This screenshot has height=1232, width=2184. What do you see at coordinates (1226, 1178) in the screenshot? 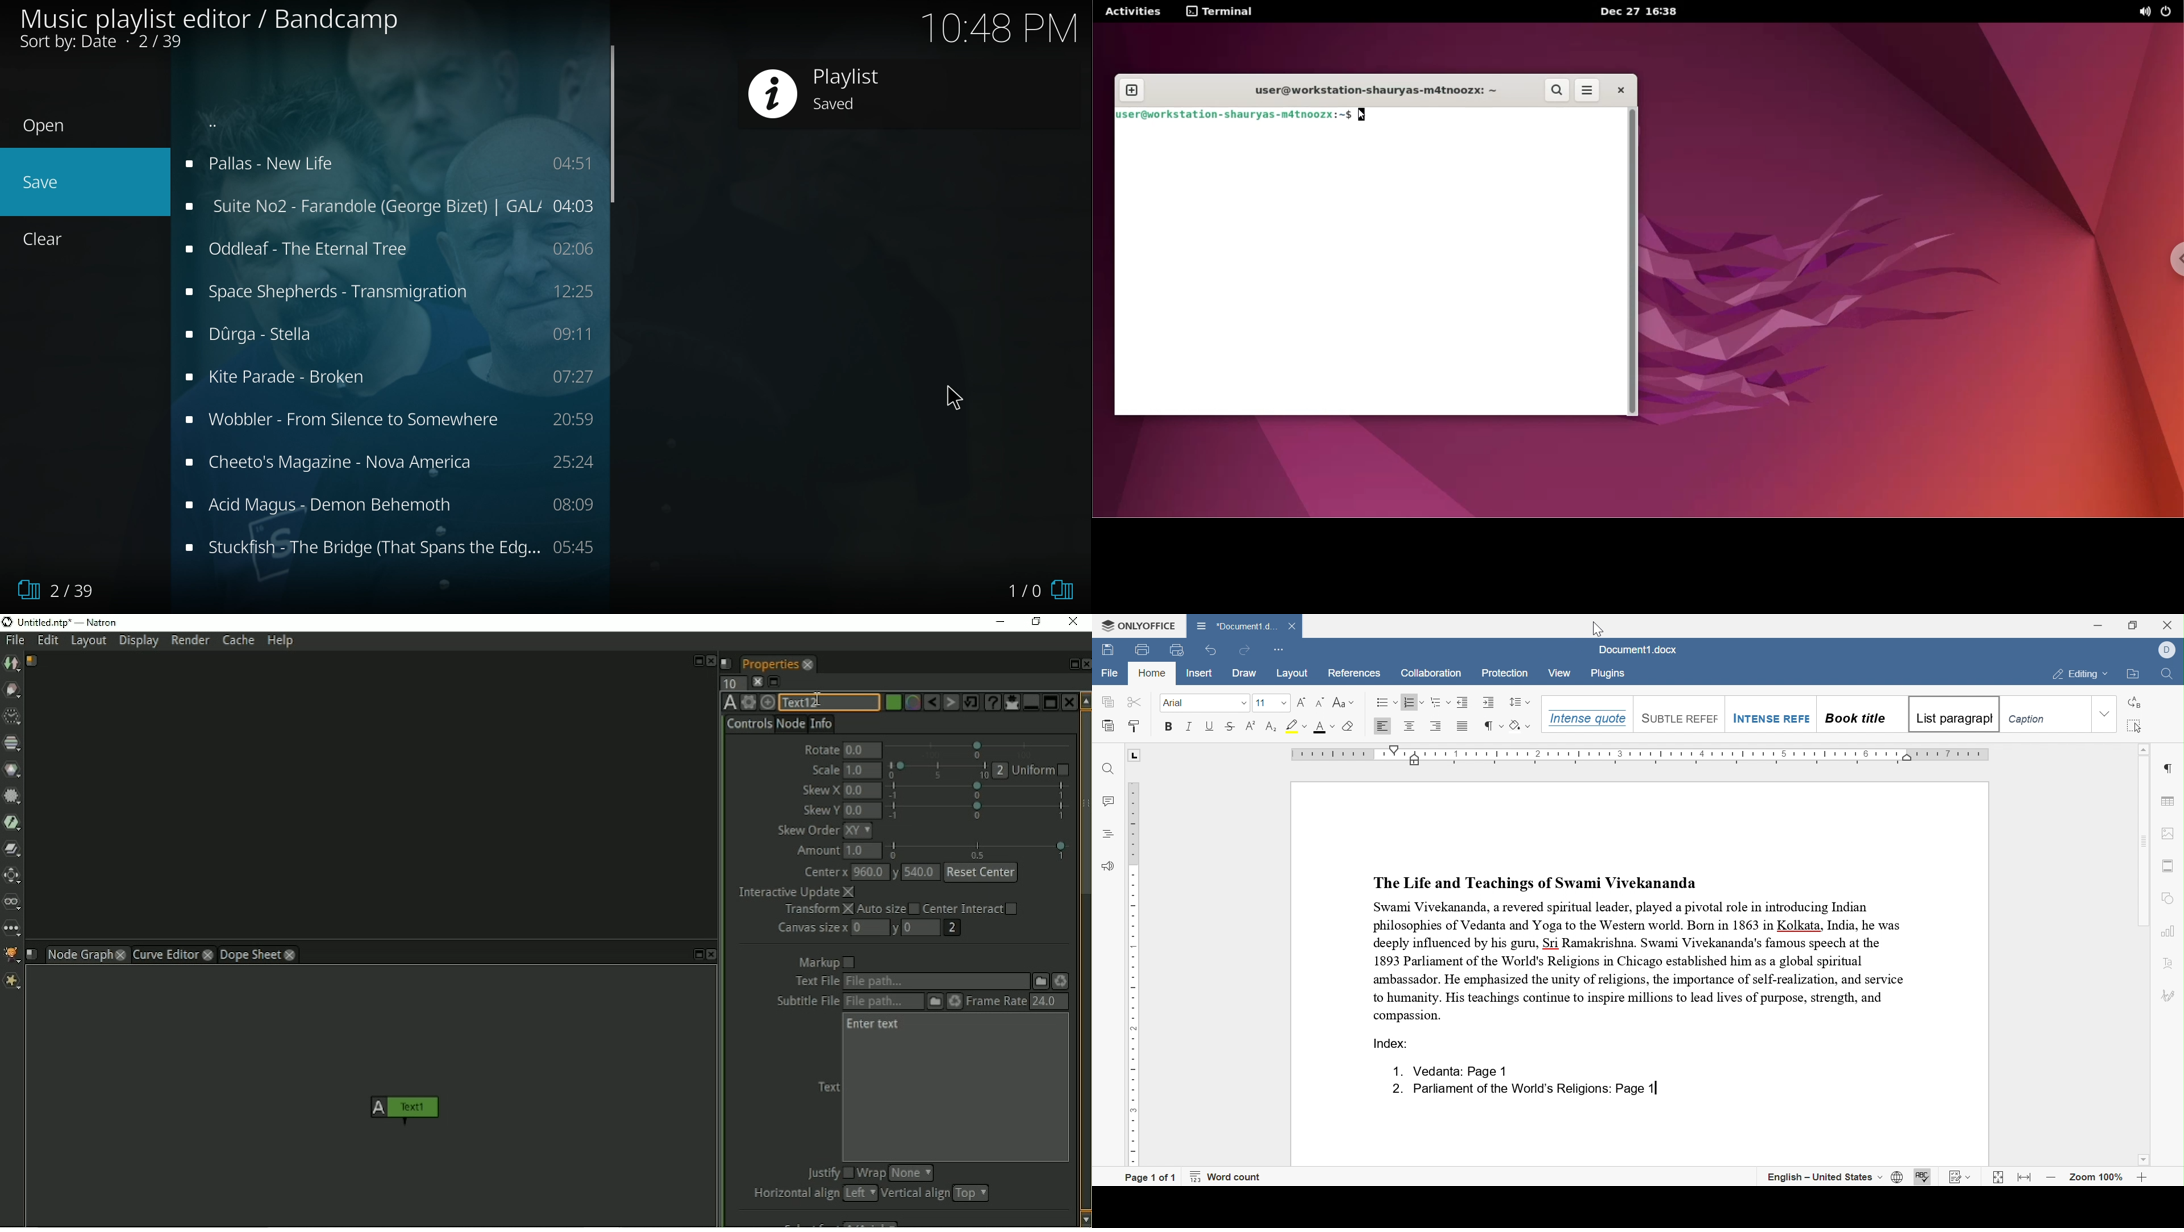
I see `word count` at bounding box center [1226, 1178].